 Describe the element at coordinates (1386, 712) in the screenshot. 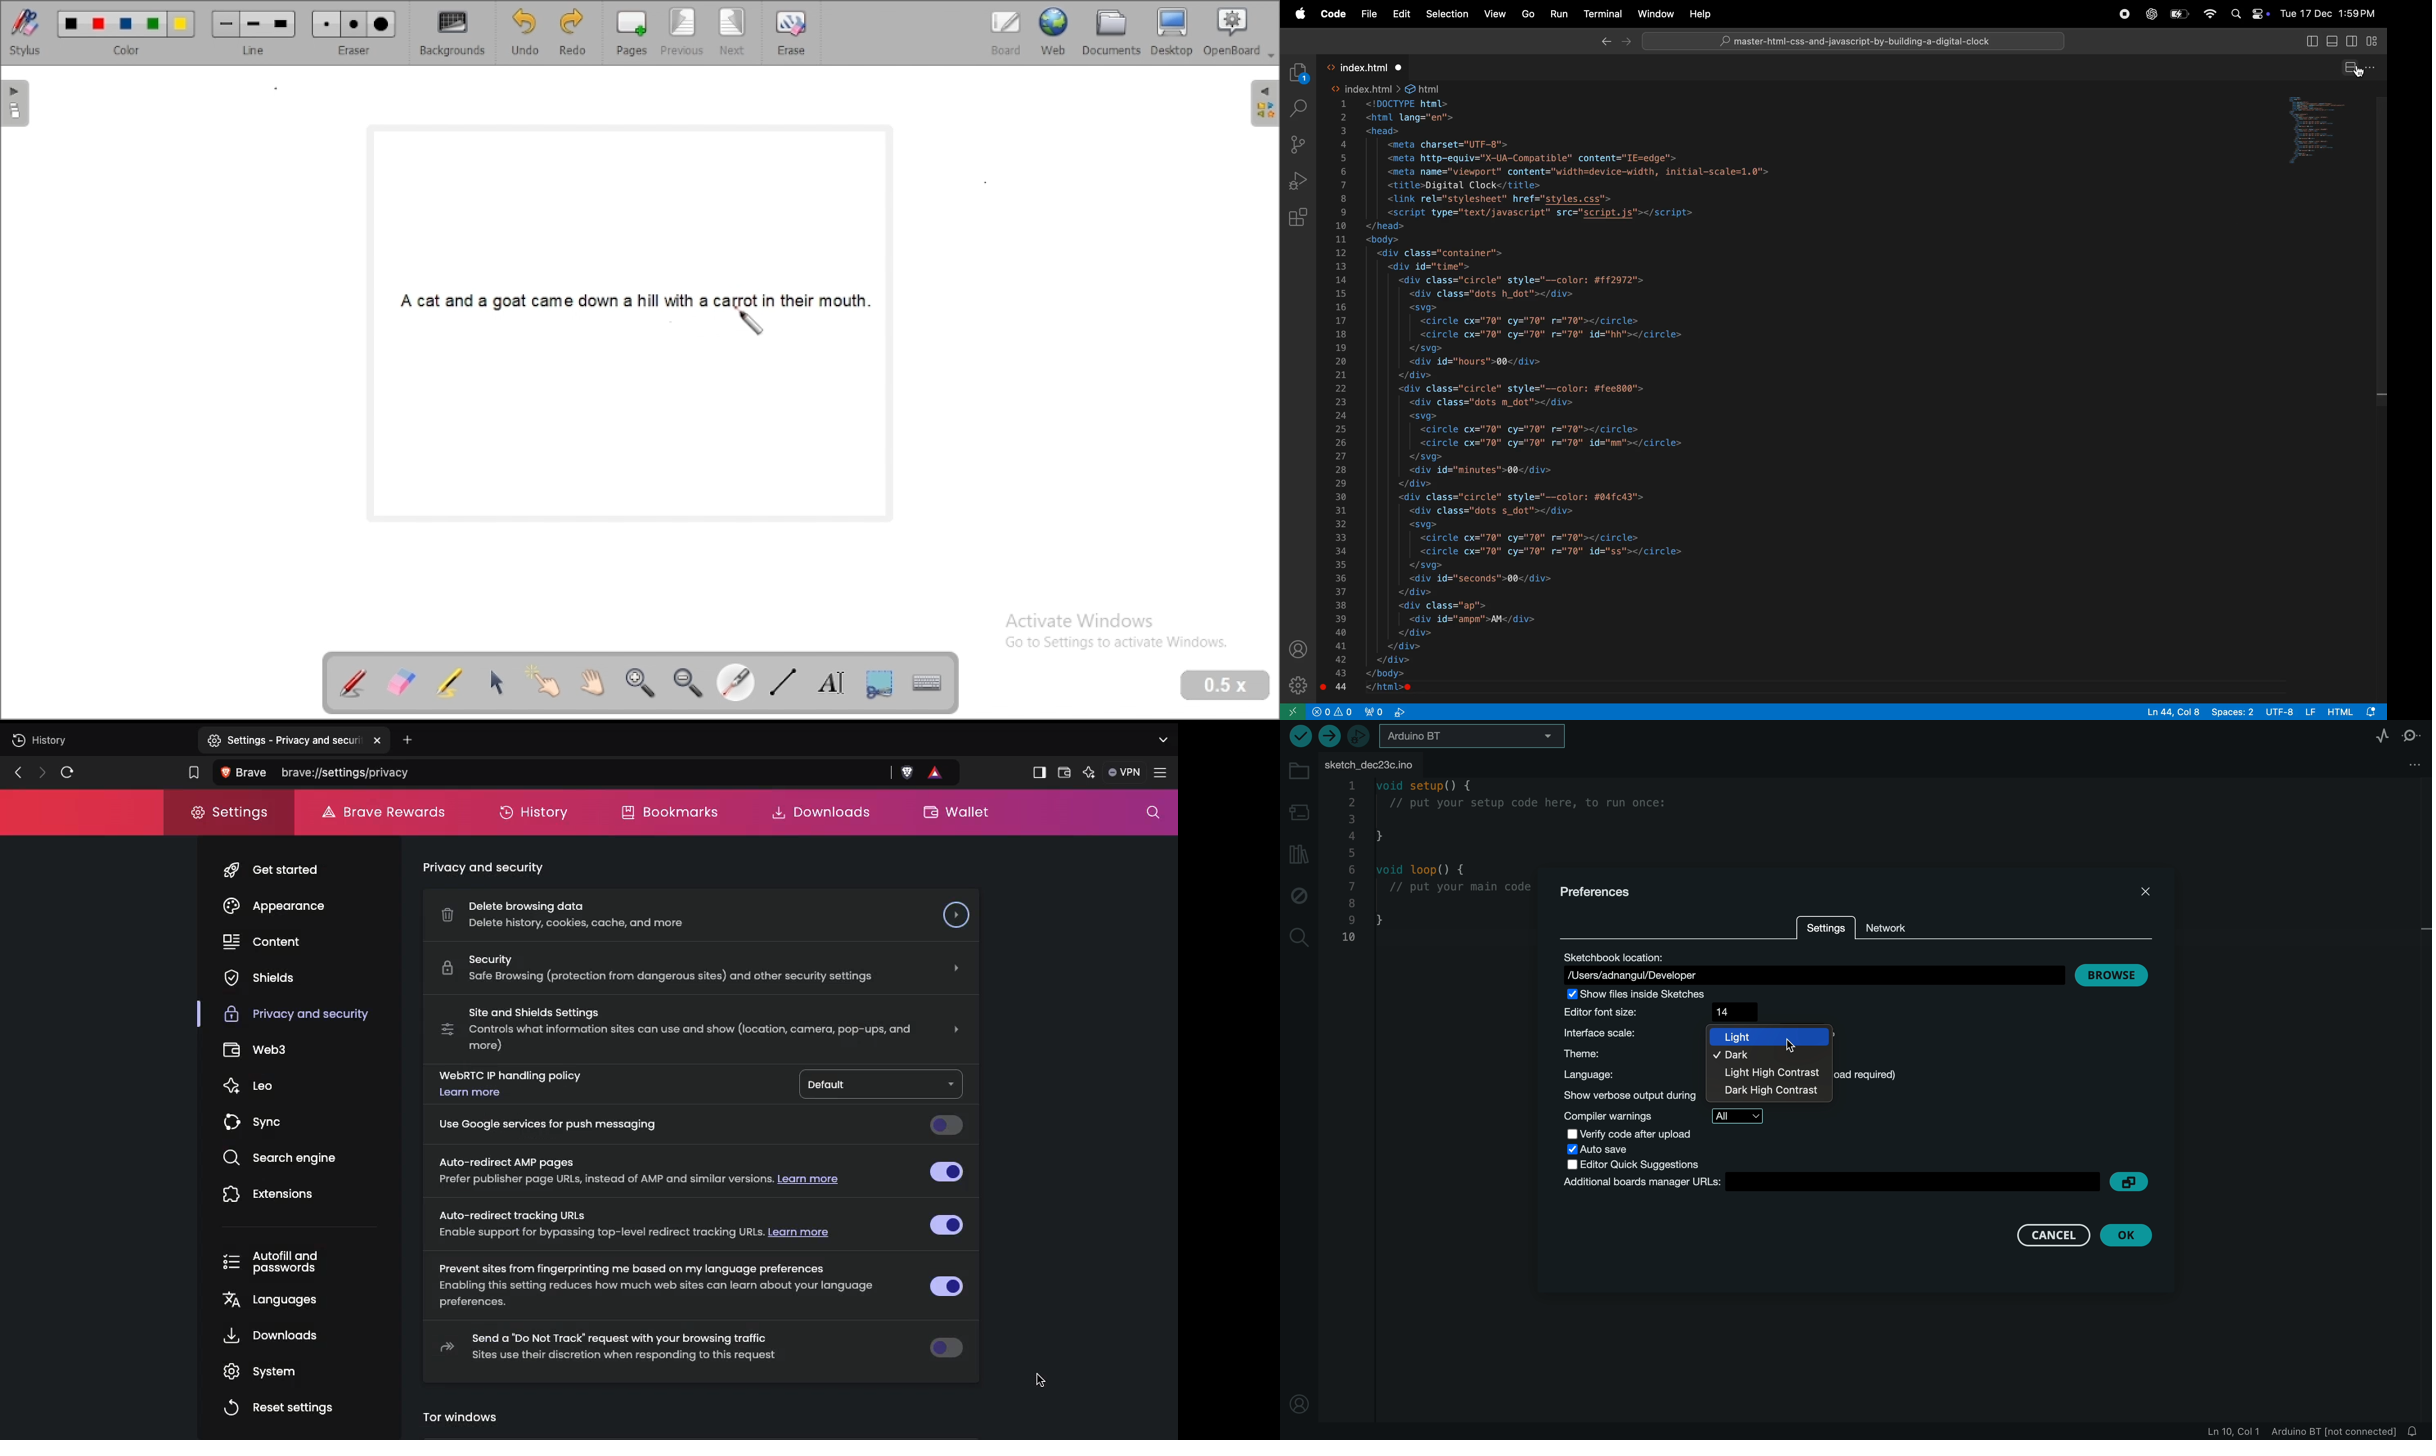

I see `view port` at that location.